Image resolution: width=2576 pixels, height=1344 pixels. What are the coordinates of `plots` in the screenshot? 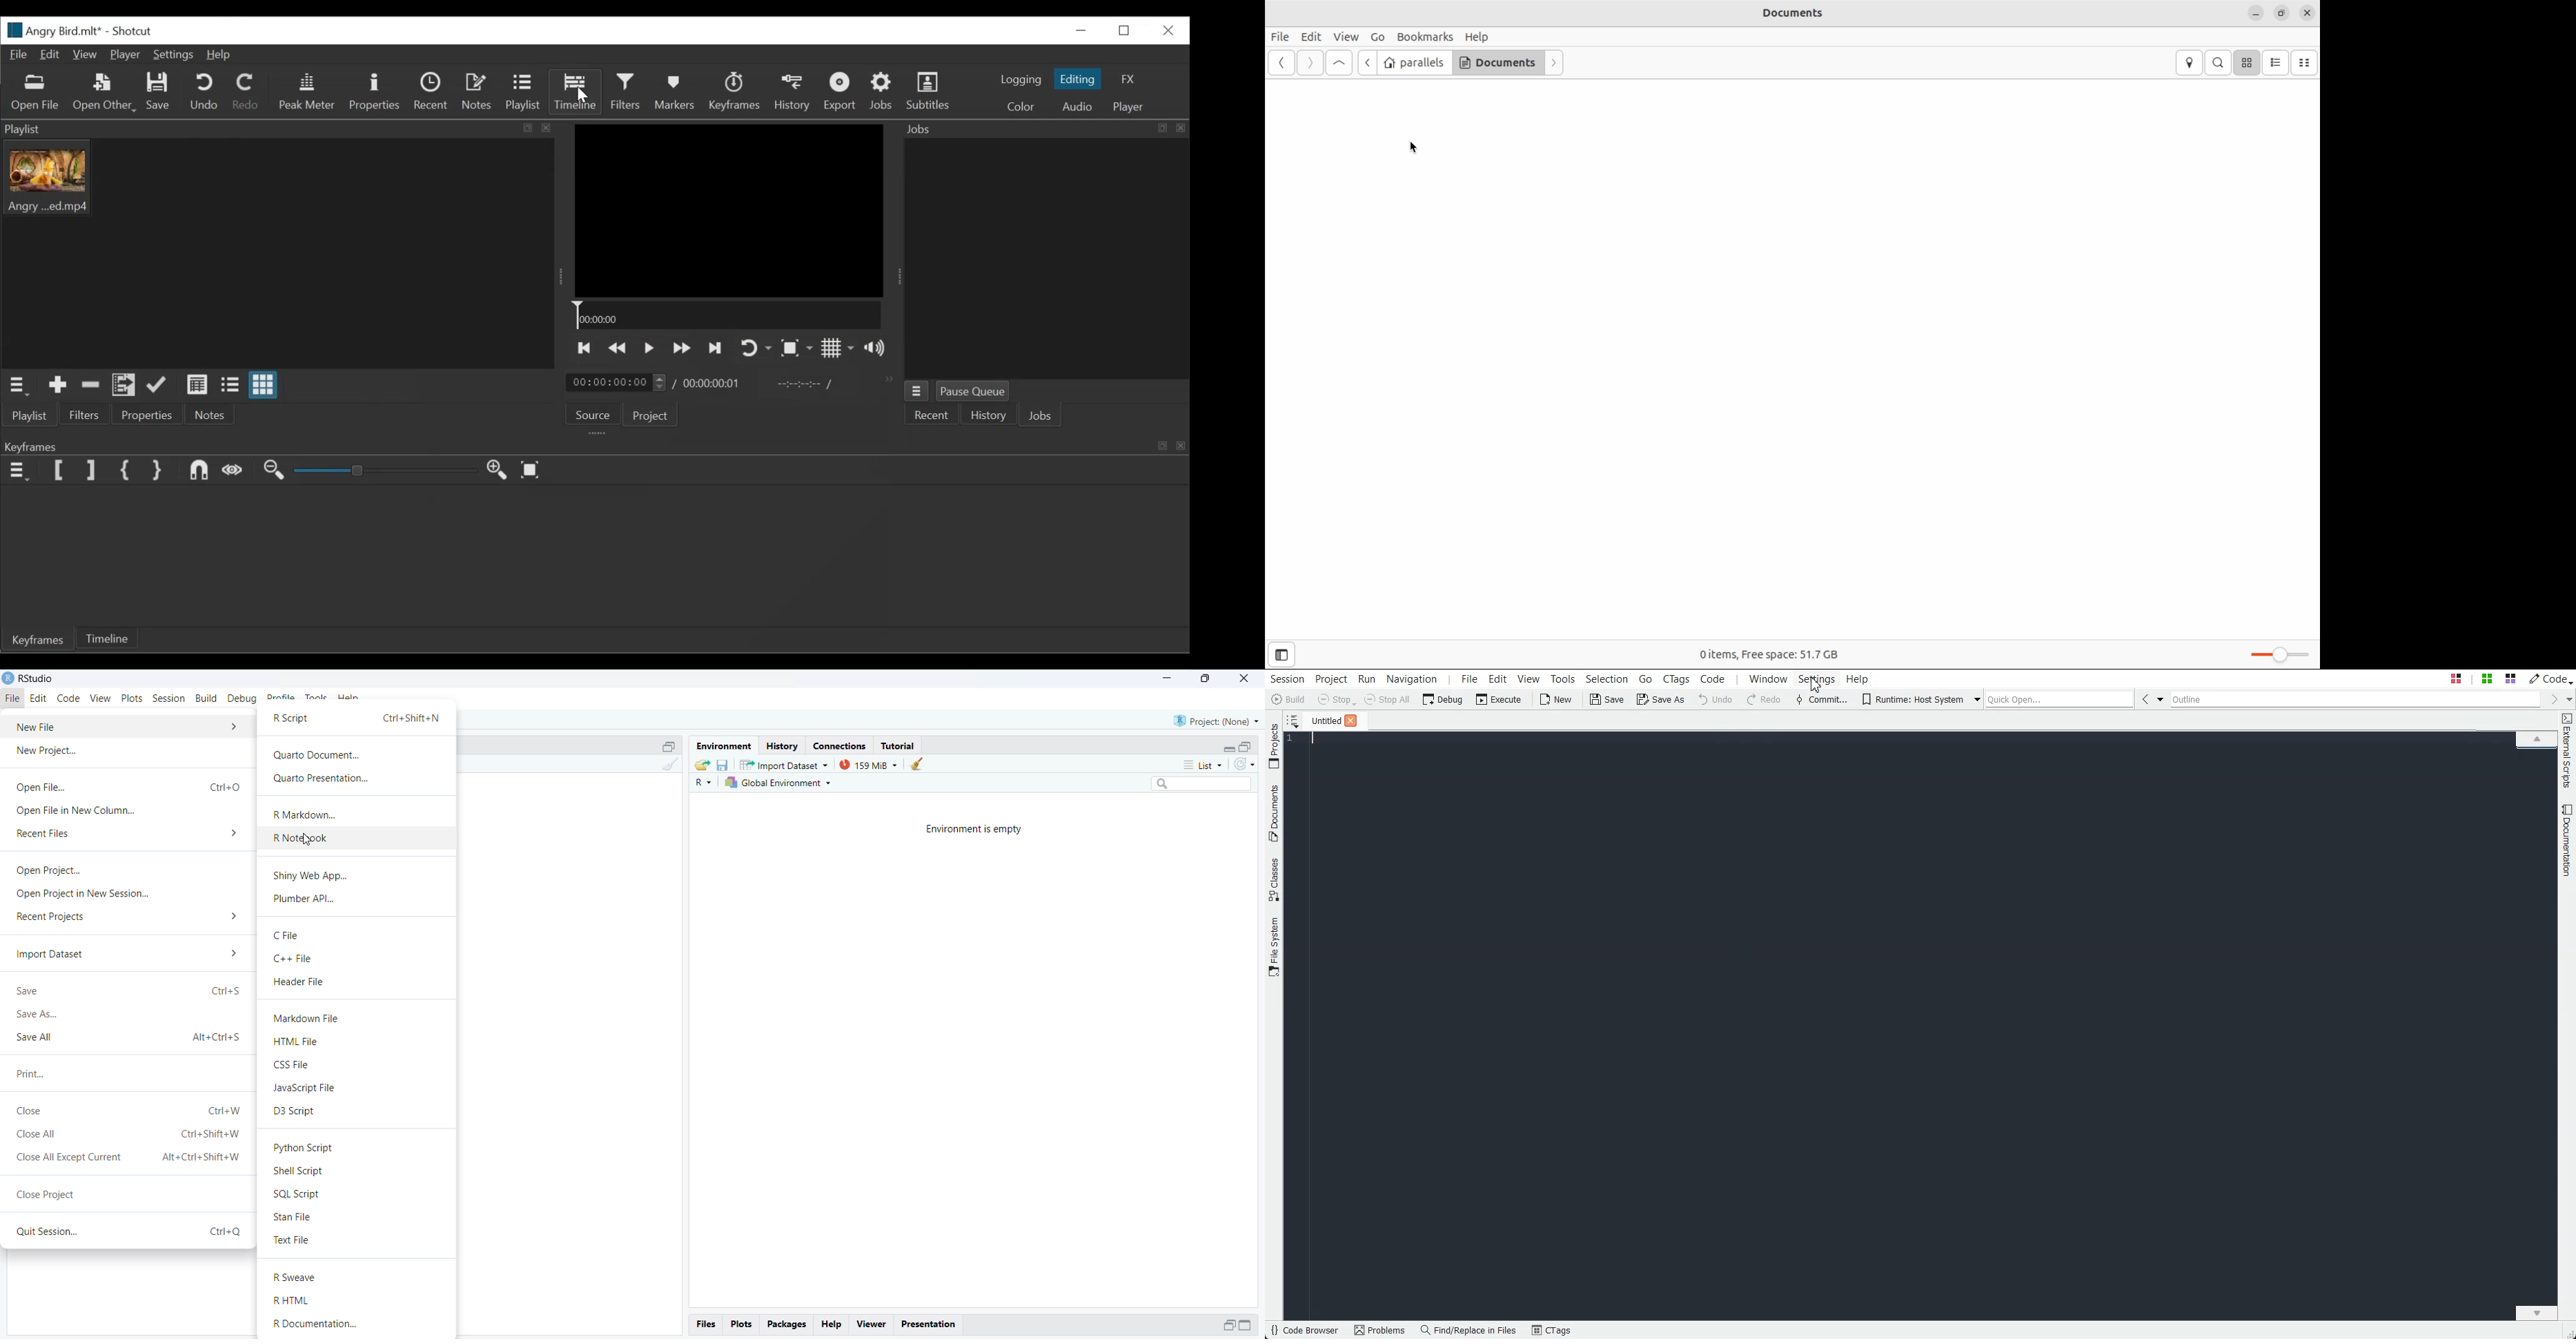 It's located at (133, 699).